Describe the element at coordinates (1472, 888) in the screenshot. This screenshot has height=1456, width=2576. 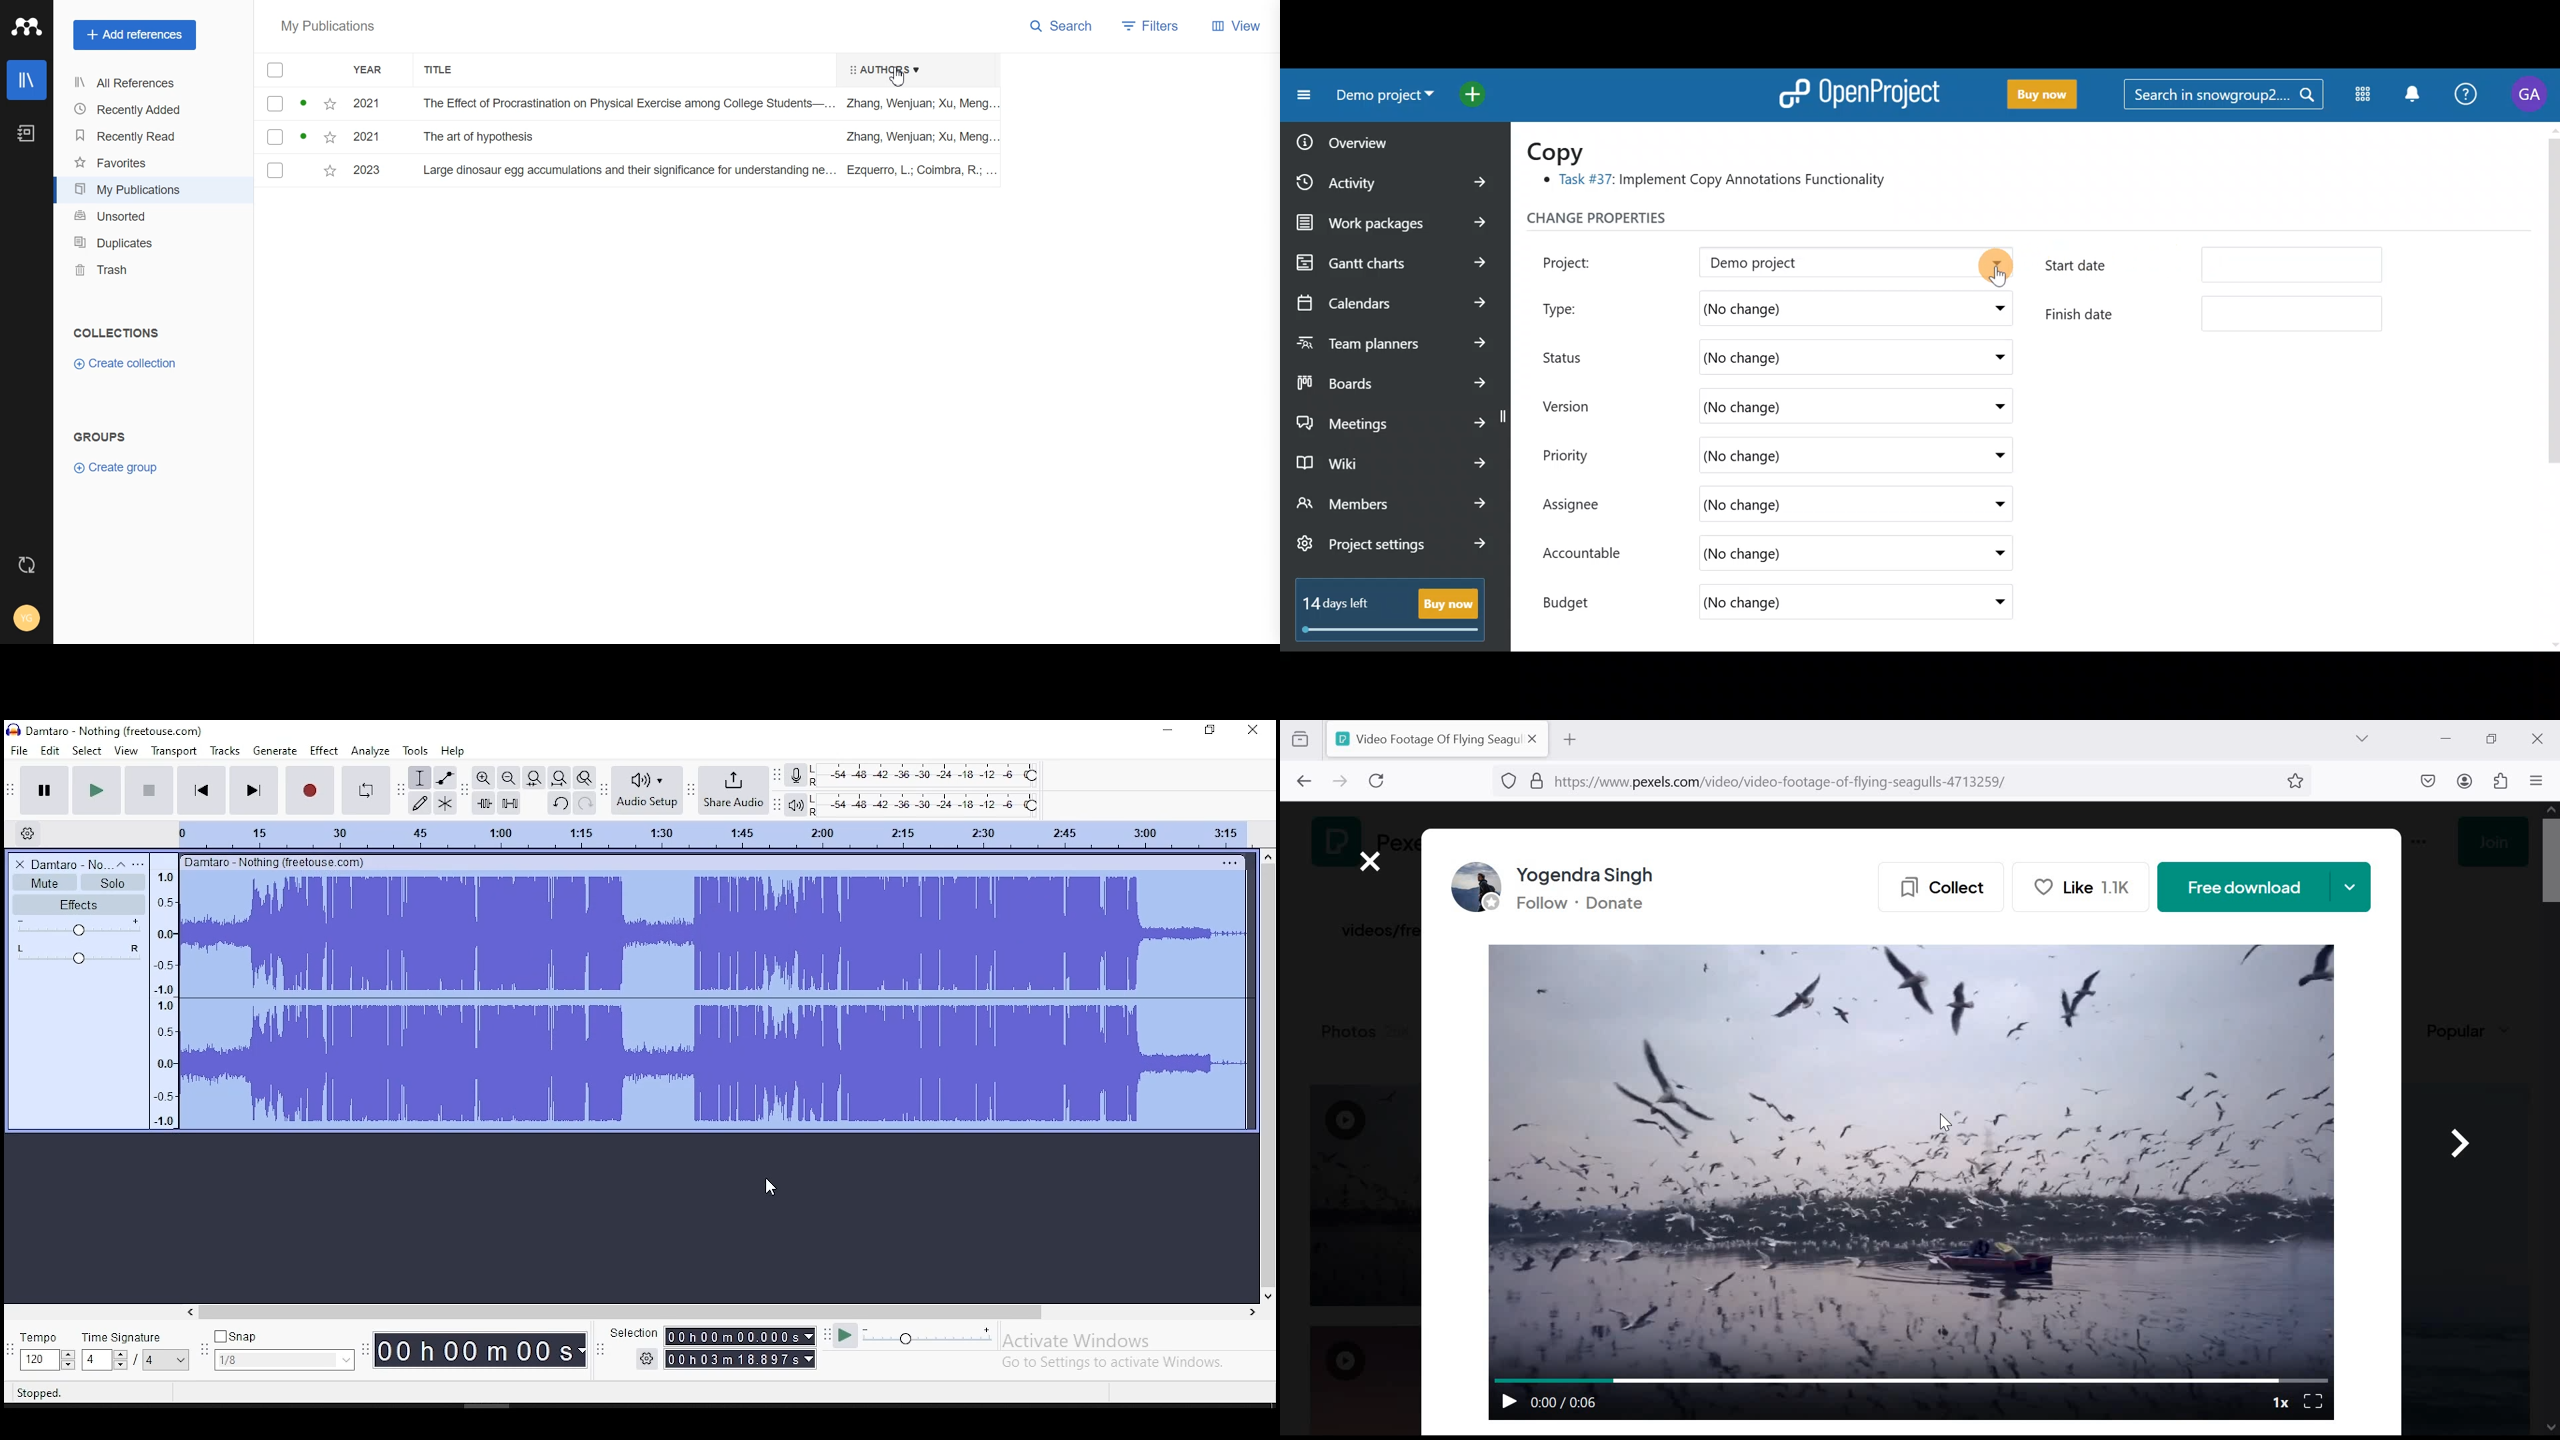
I see `profile picture` at that location.